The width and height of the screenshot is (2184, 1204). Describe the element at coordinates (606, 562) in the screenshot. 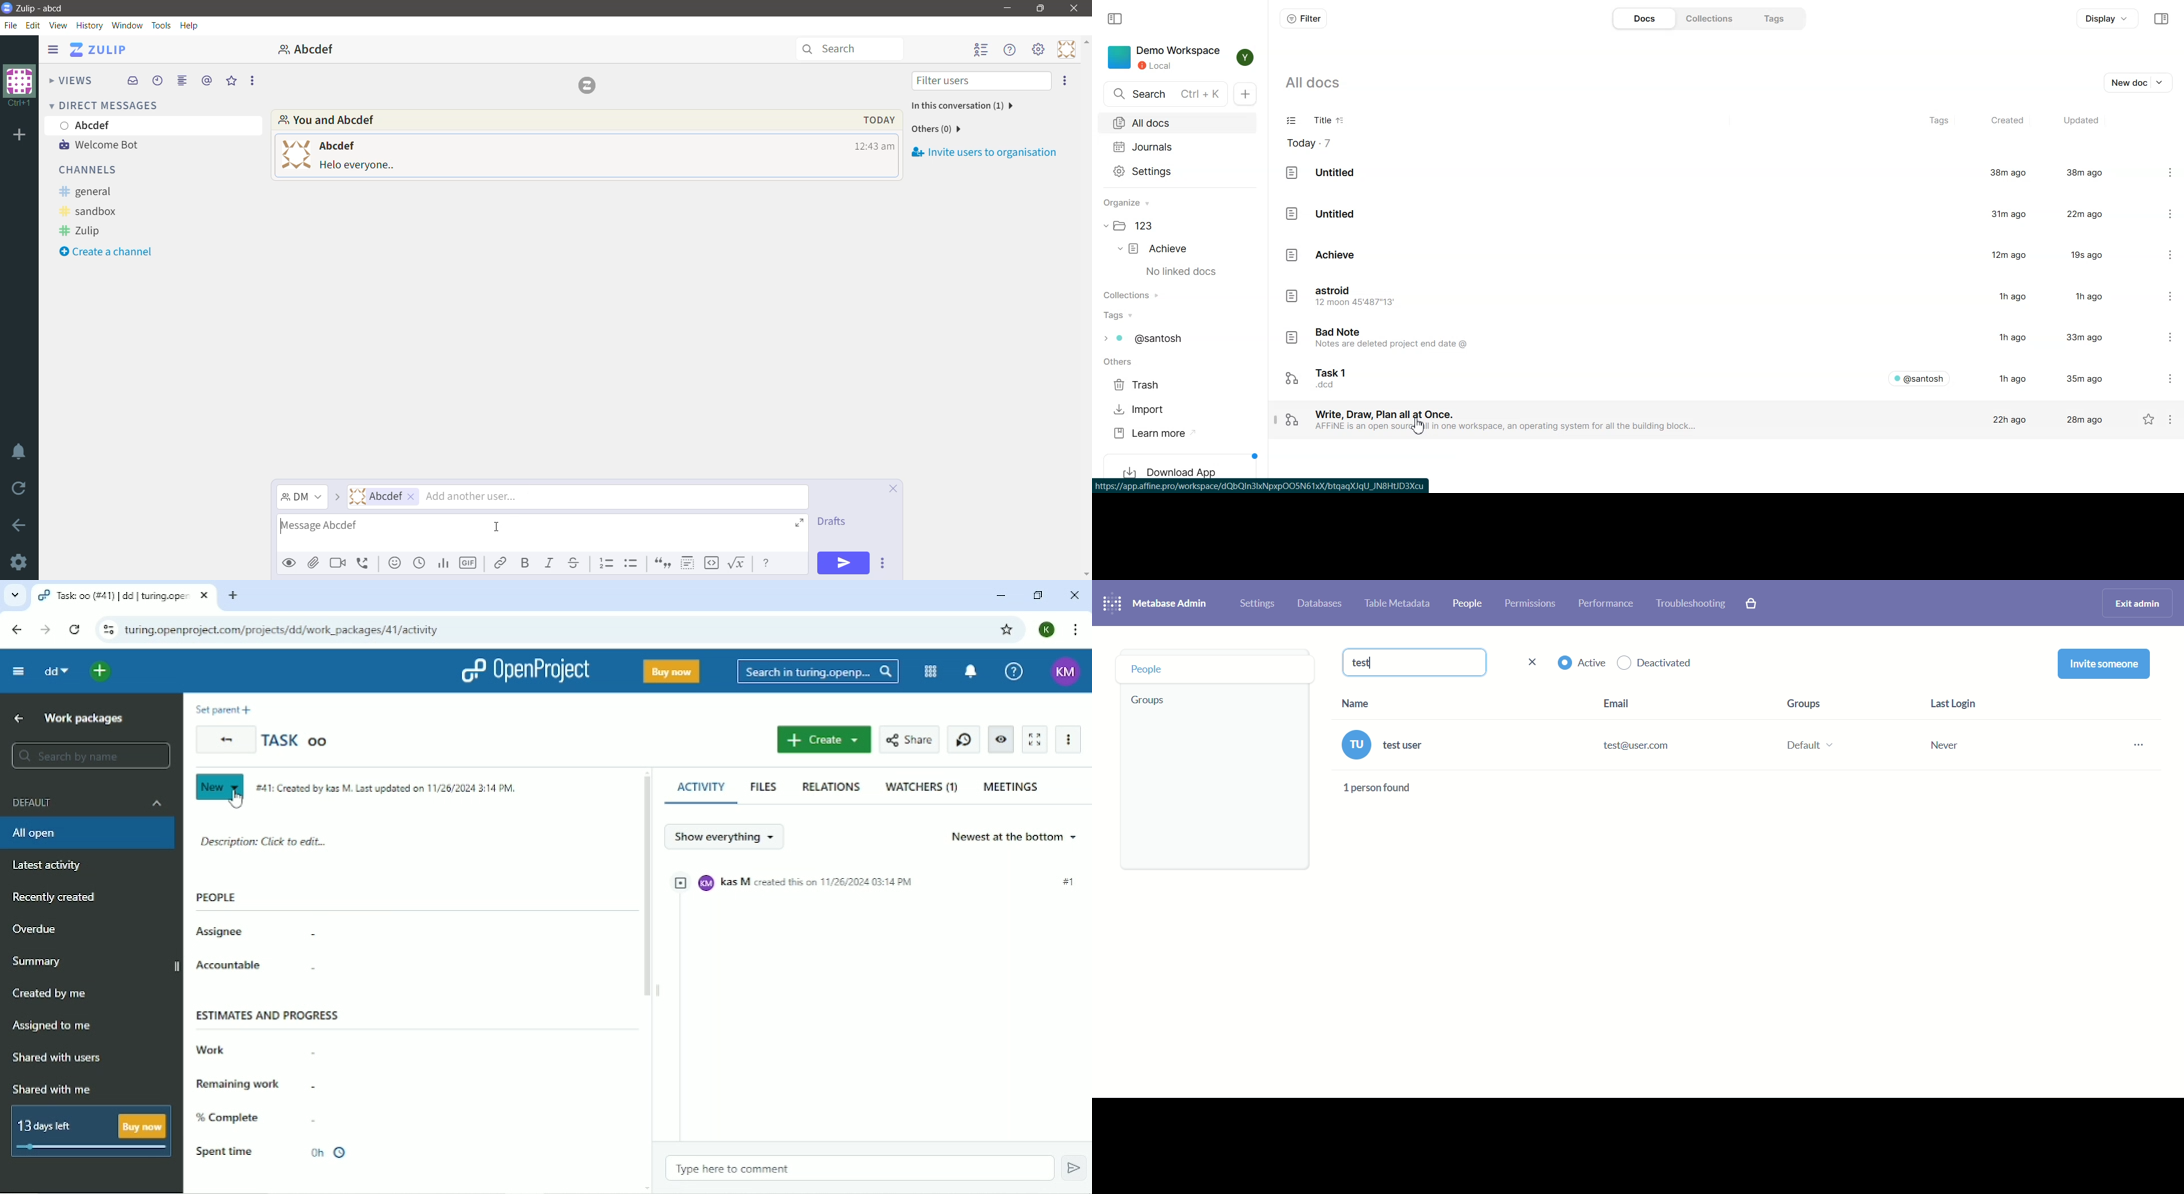

I see `Numbered list` at that location.